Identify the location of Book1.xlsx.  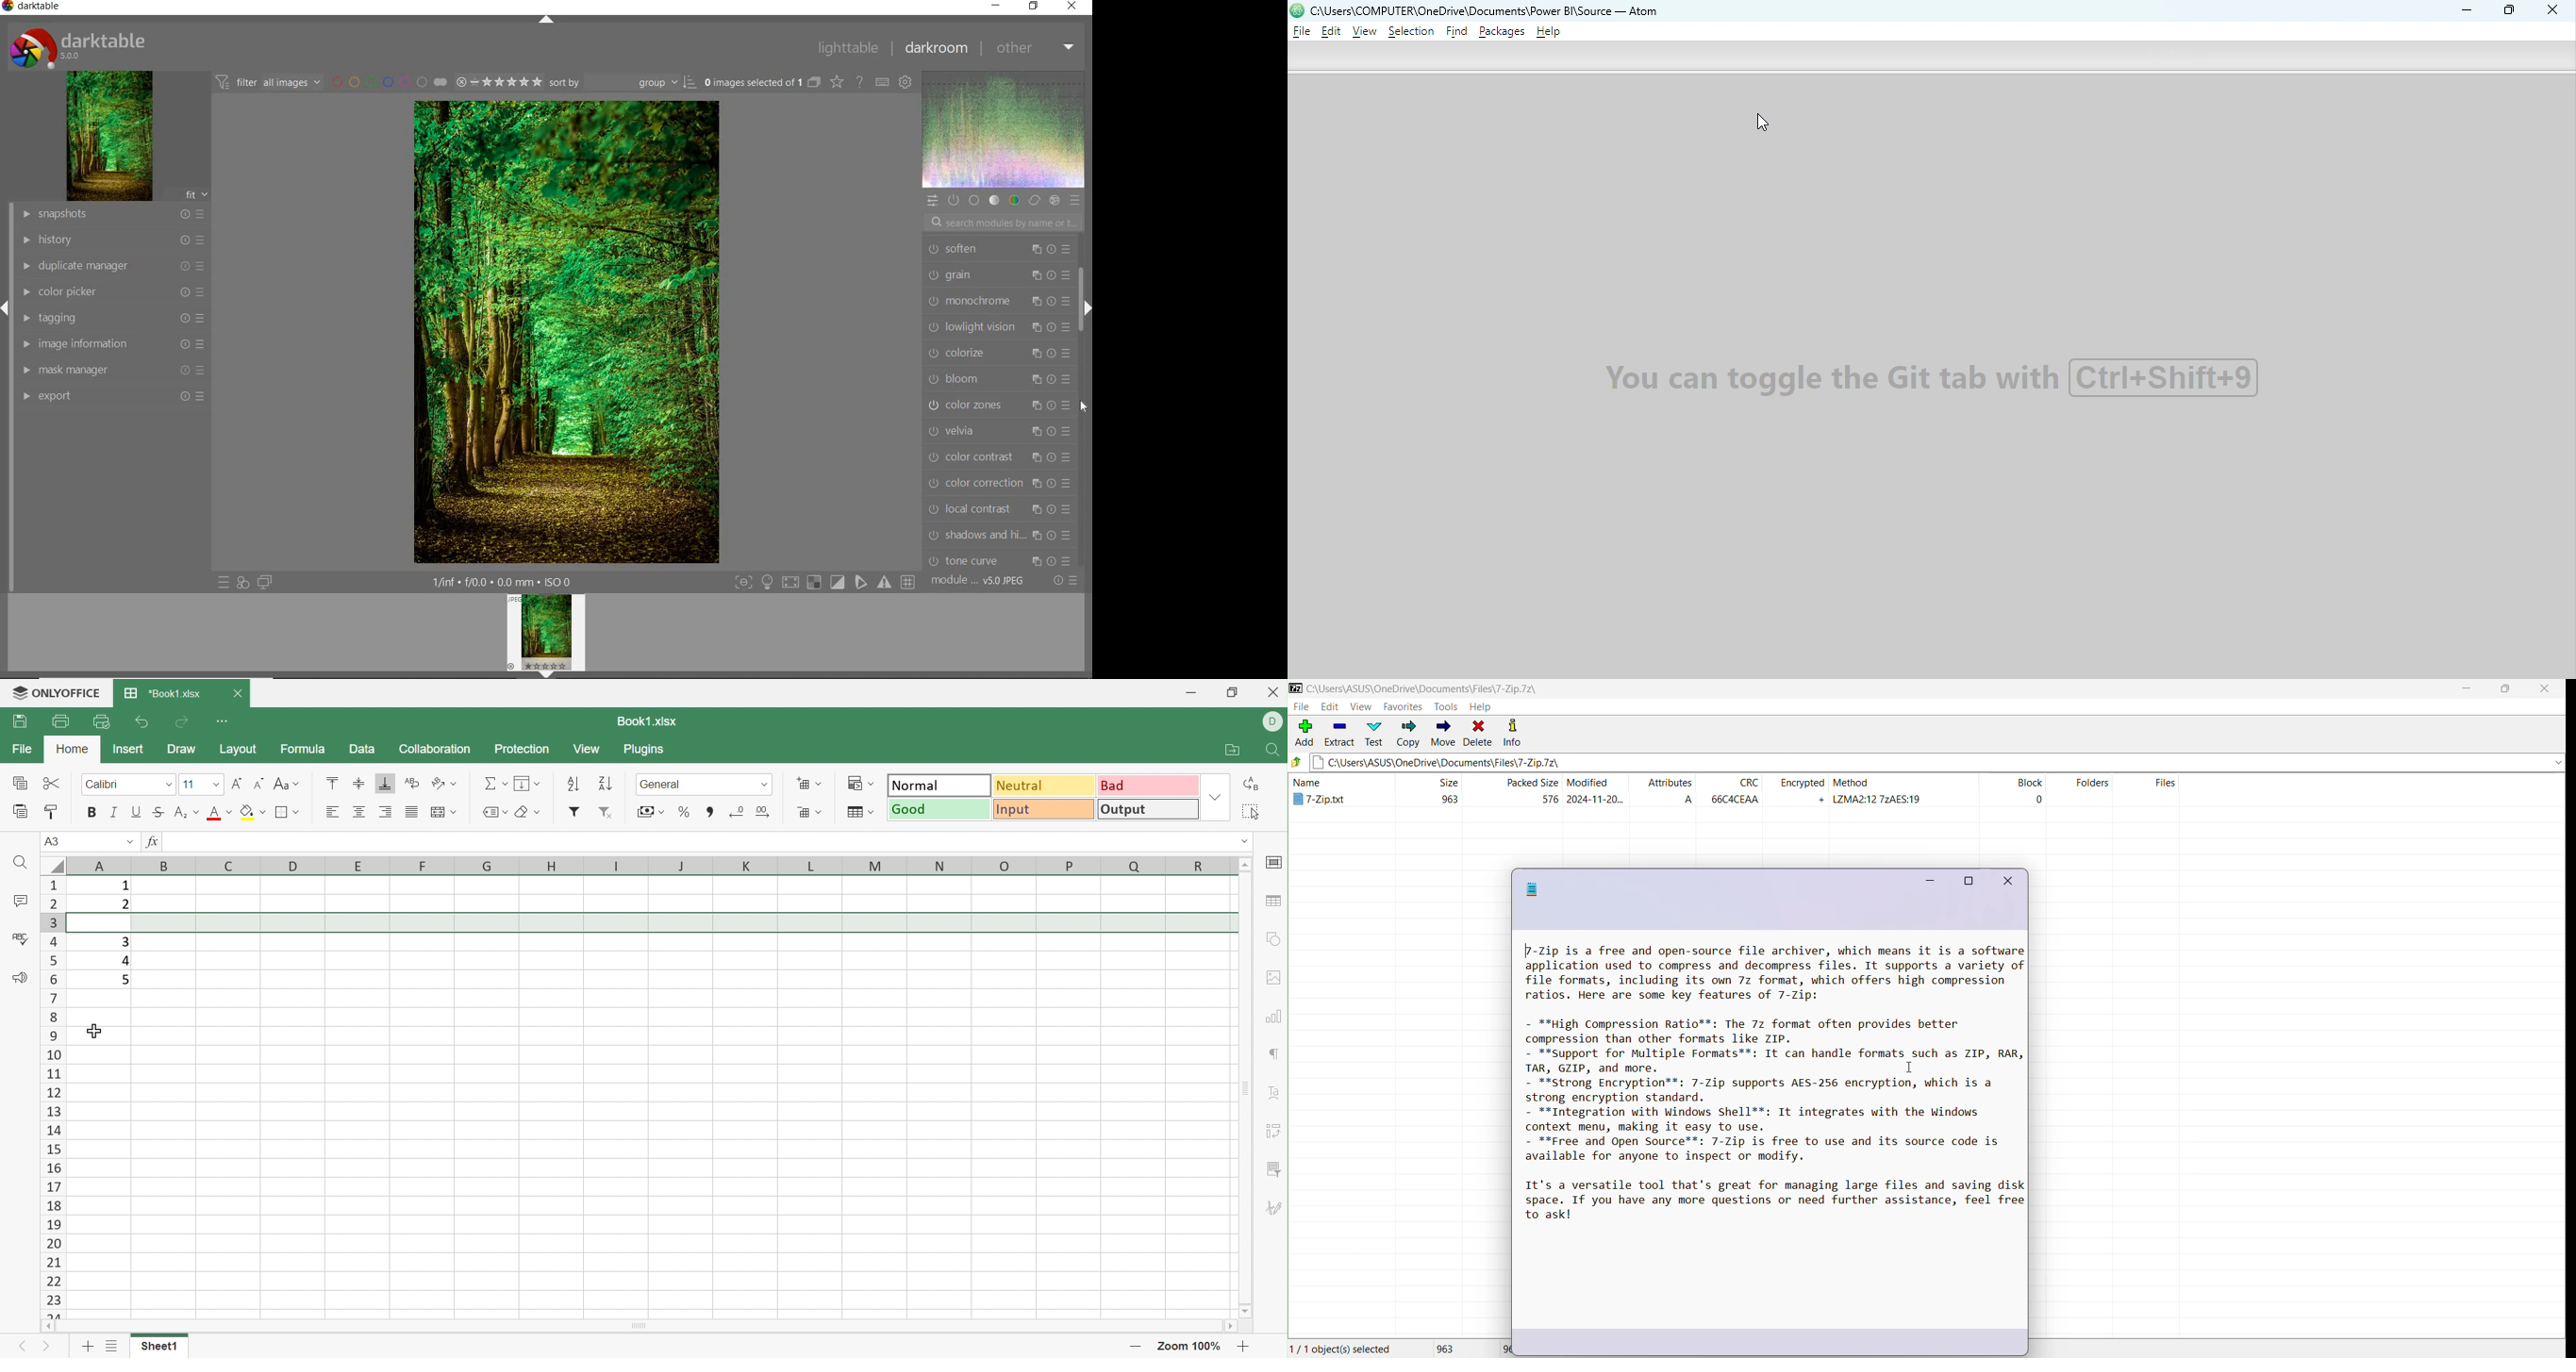
(652, 719).